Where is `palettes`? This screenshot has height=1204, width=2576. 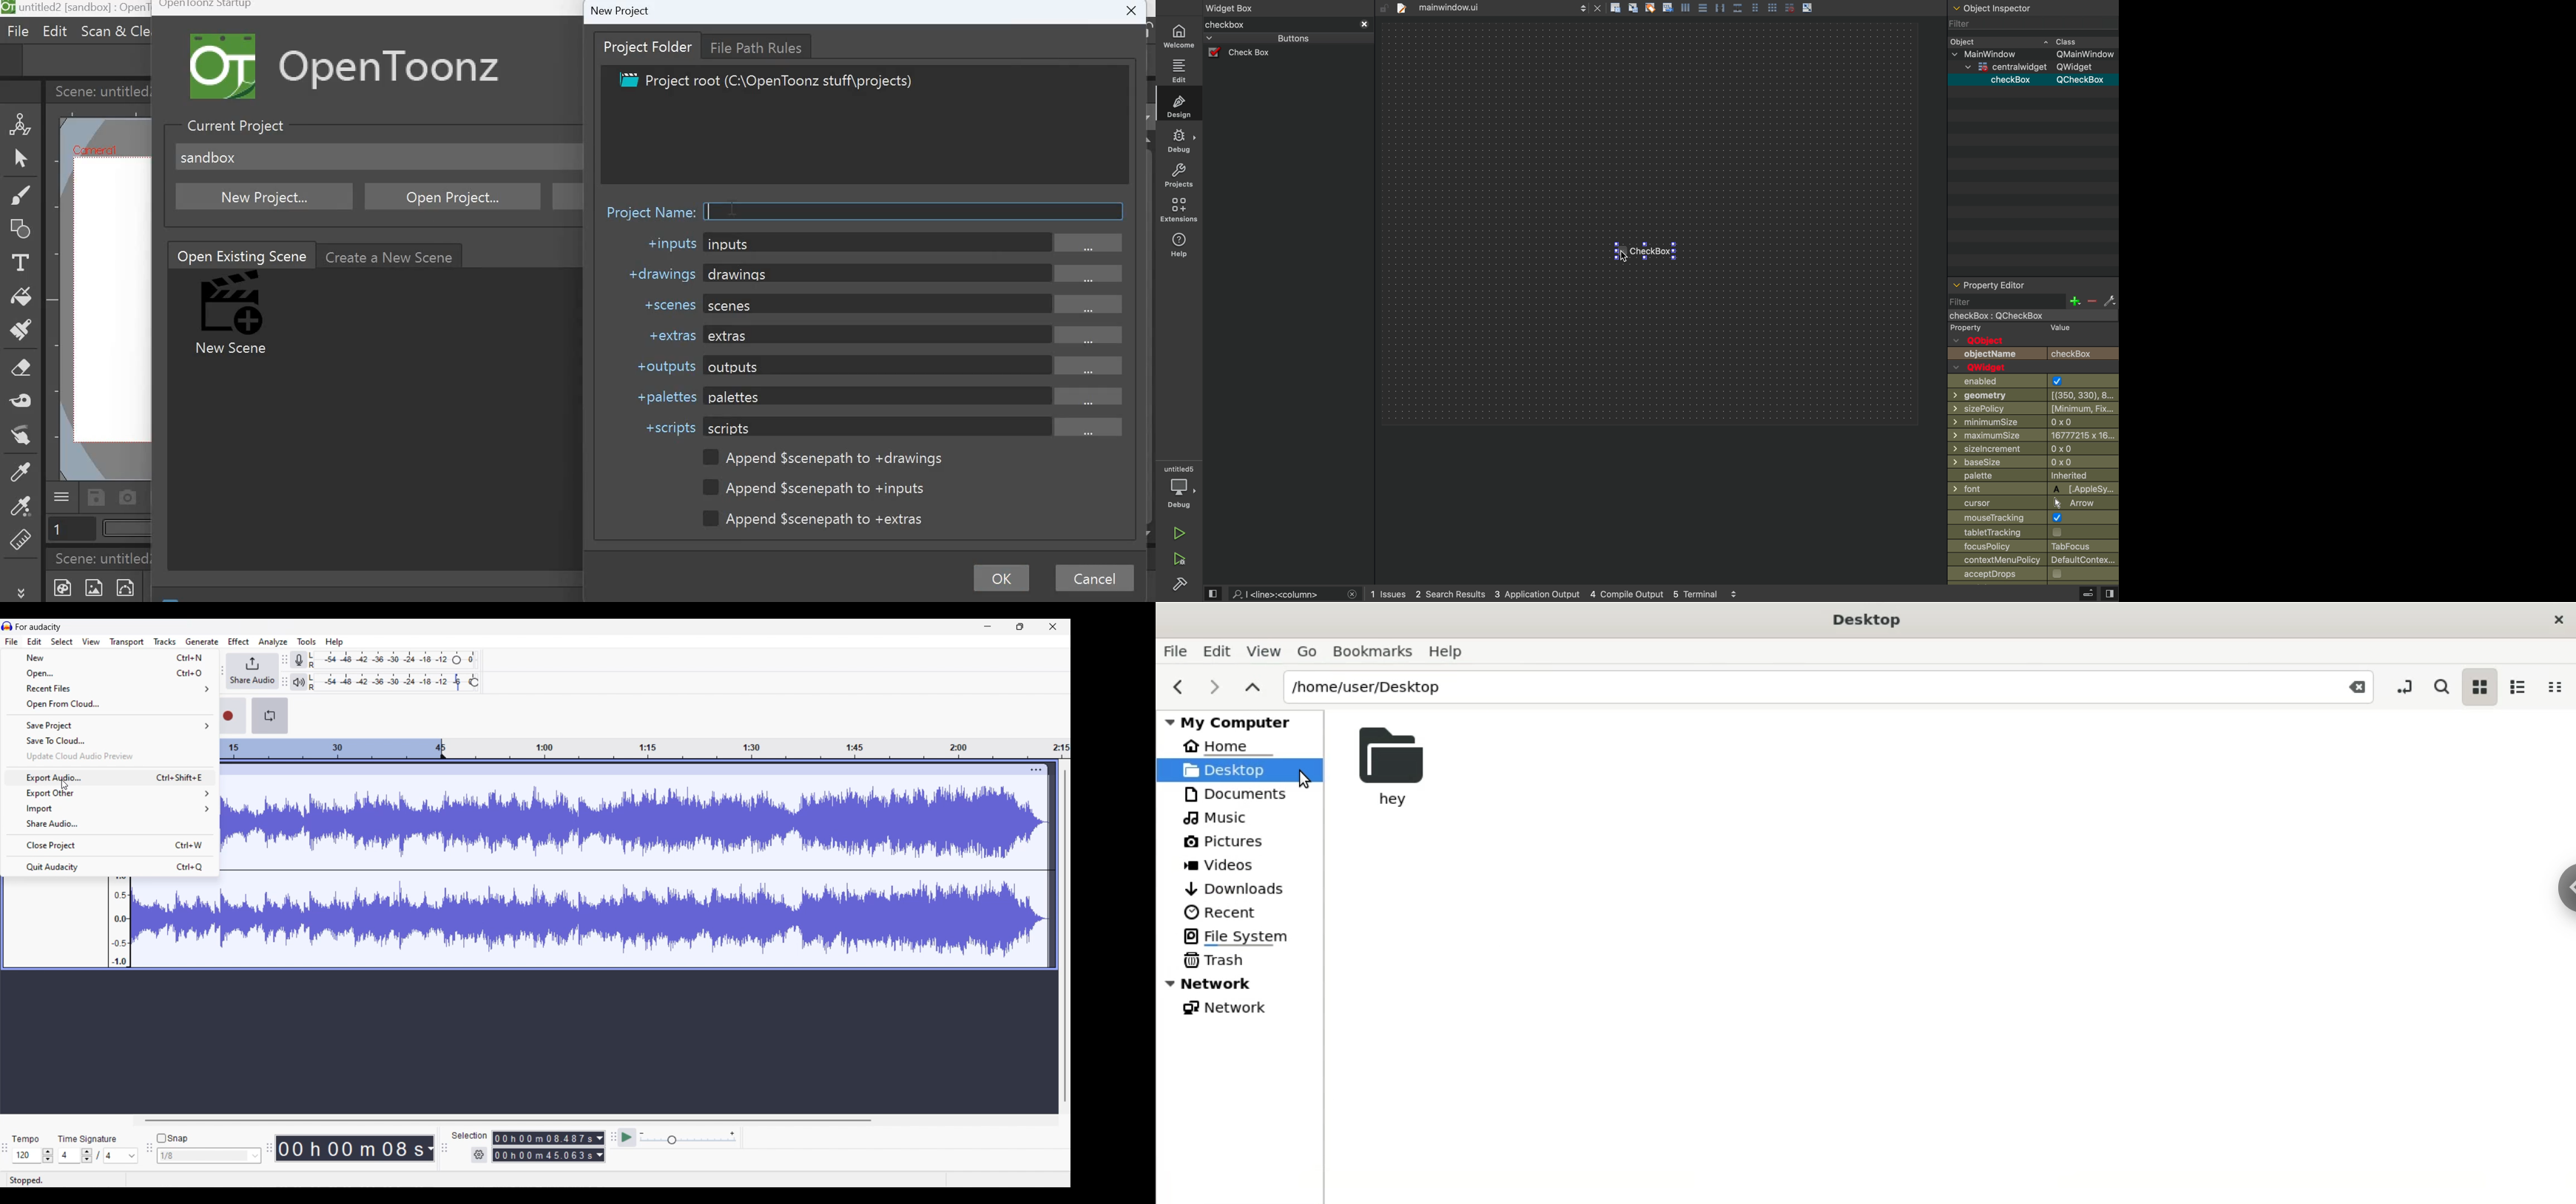
palettes is located at coordinates (915, 396).